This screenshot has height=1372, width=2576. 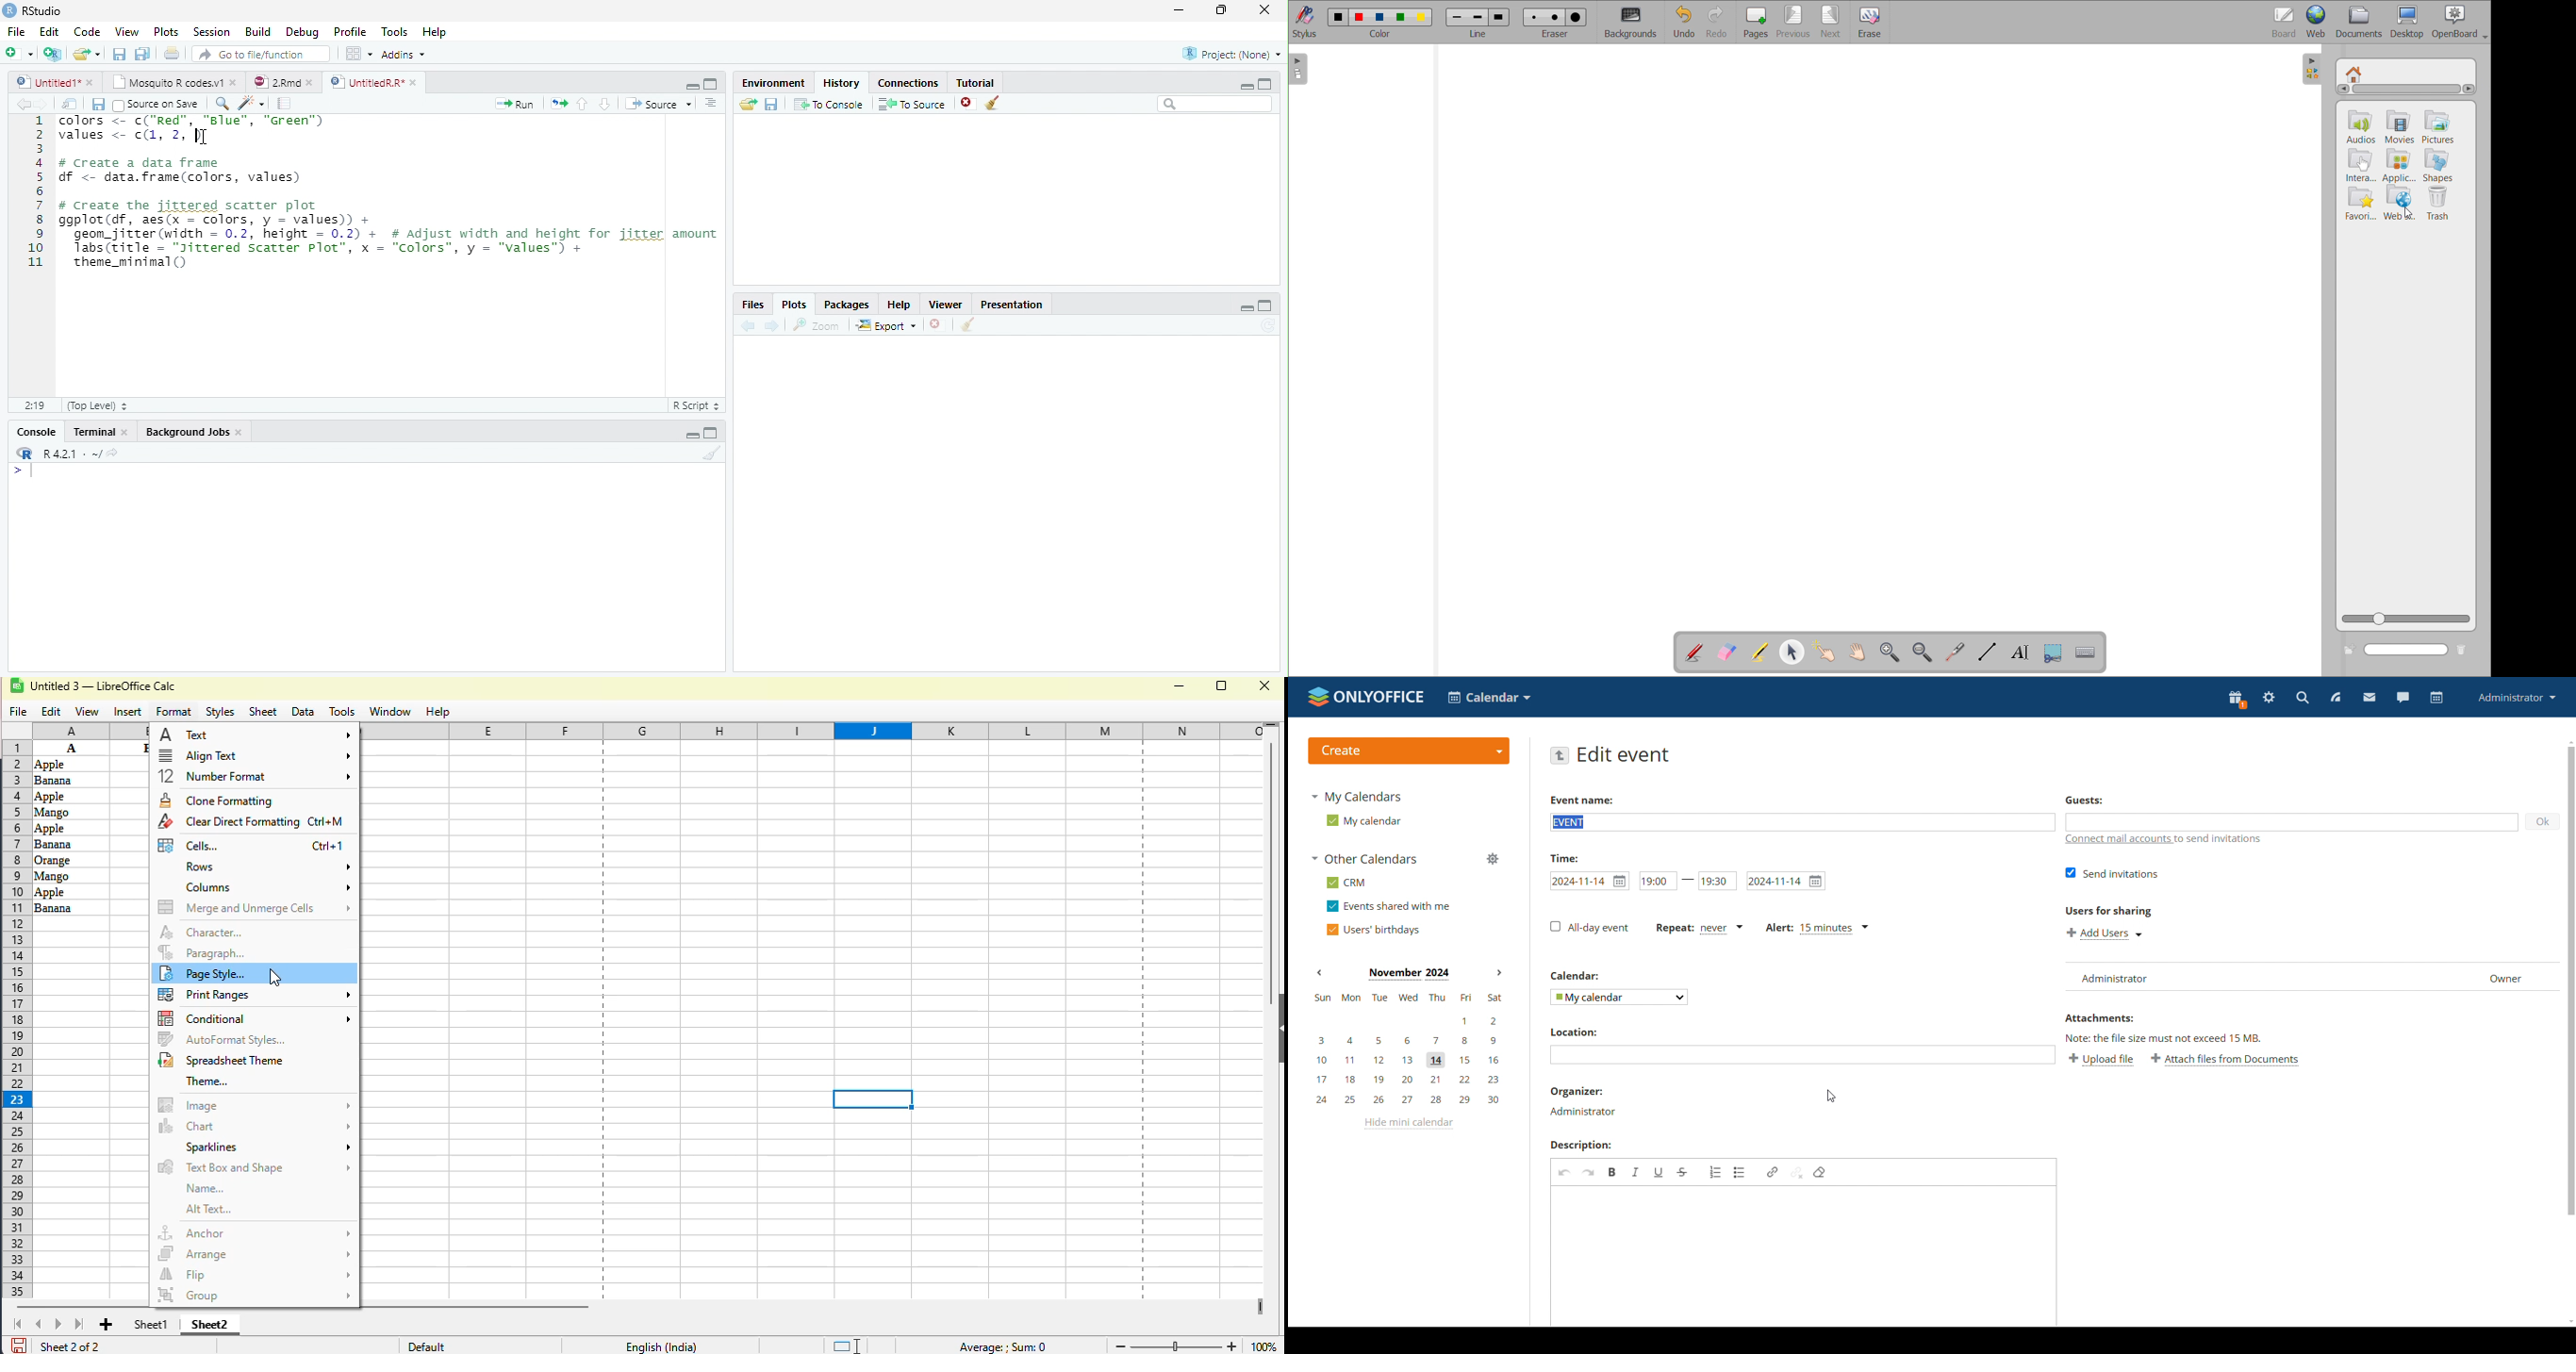 I want to click on Untitled 3 -- (LibreOffice Calc), so click(x=107, y=687).